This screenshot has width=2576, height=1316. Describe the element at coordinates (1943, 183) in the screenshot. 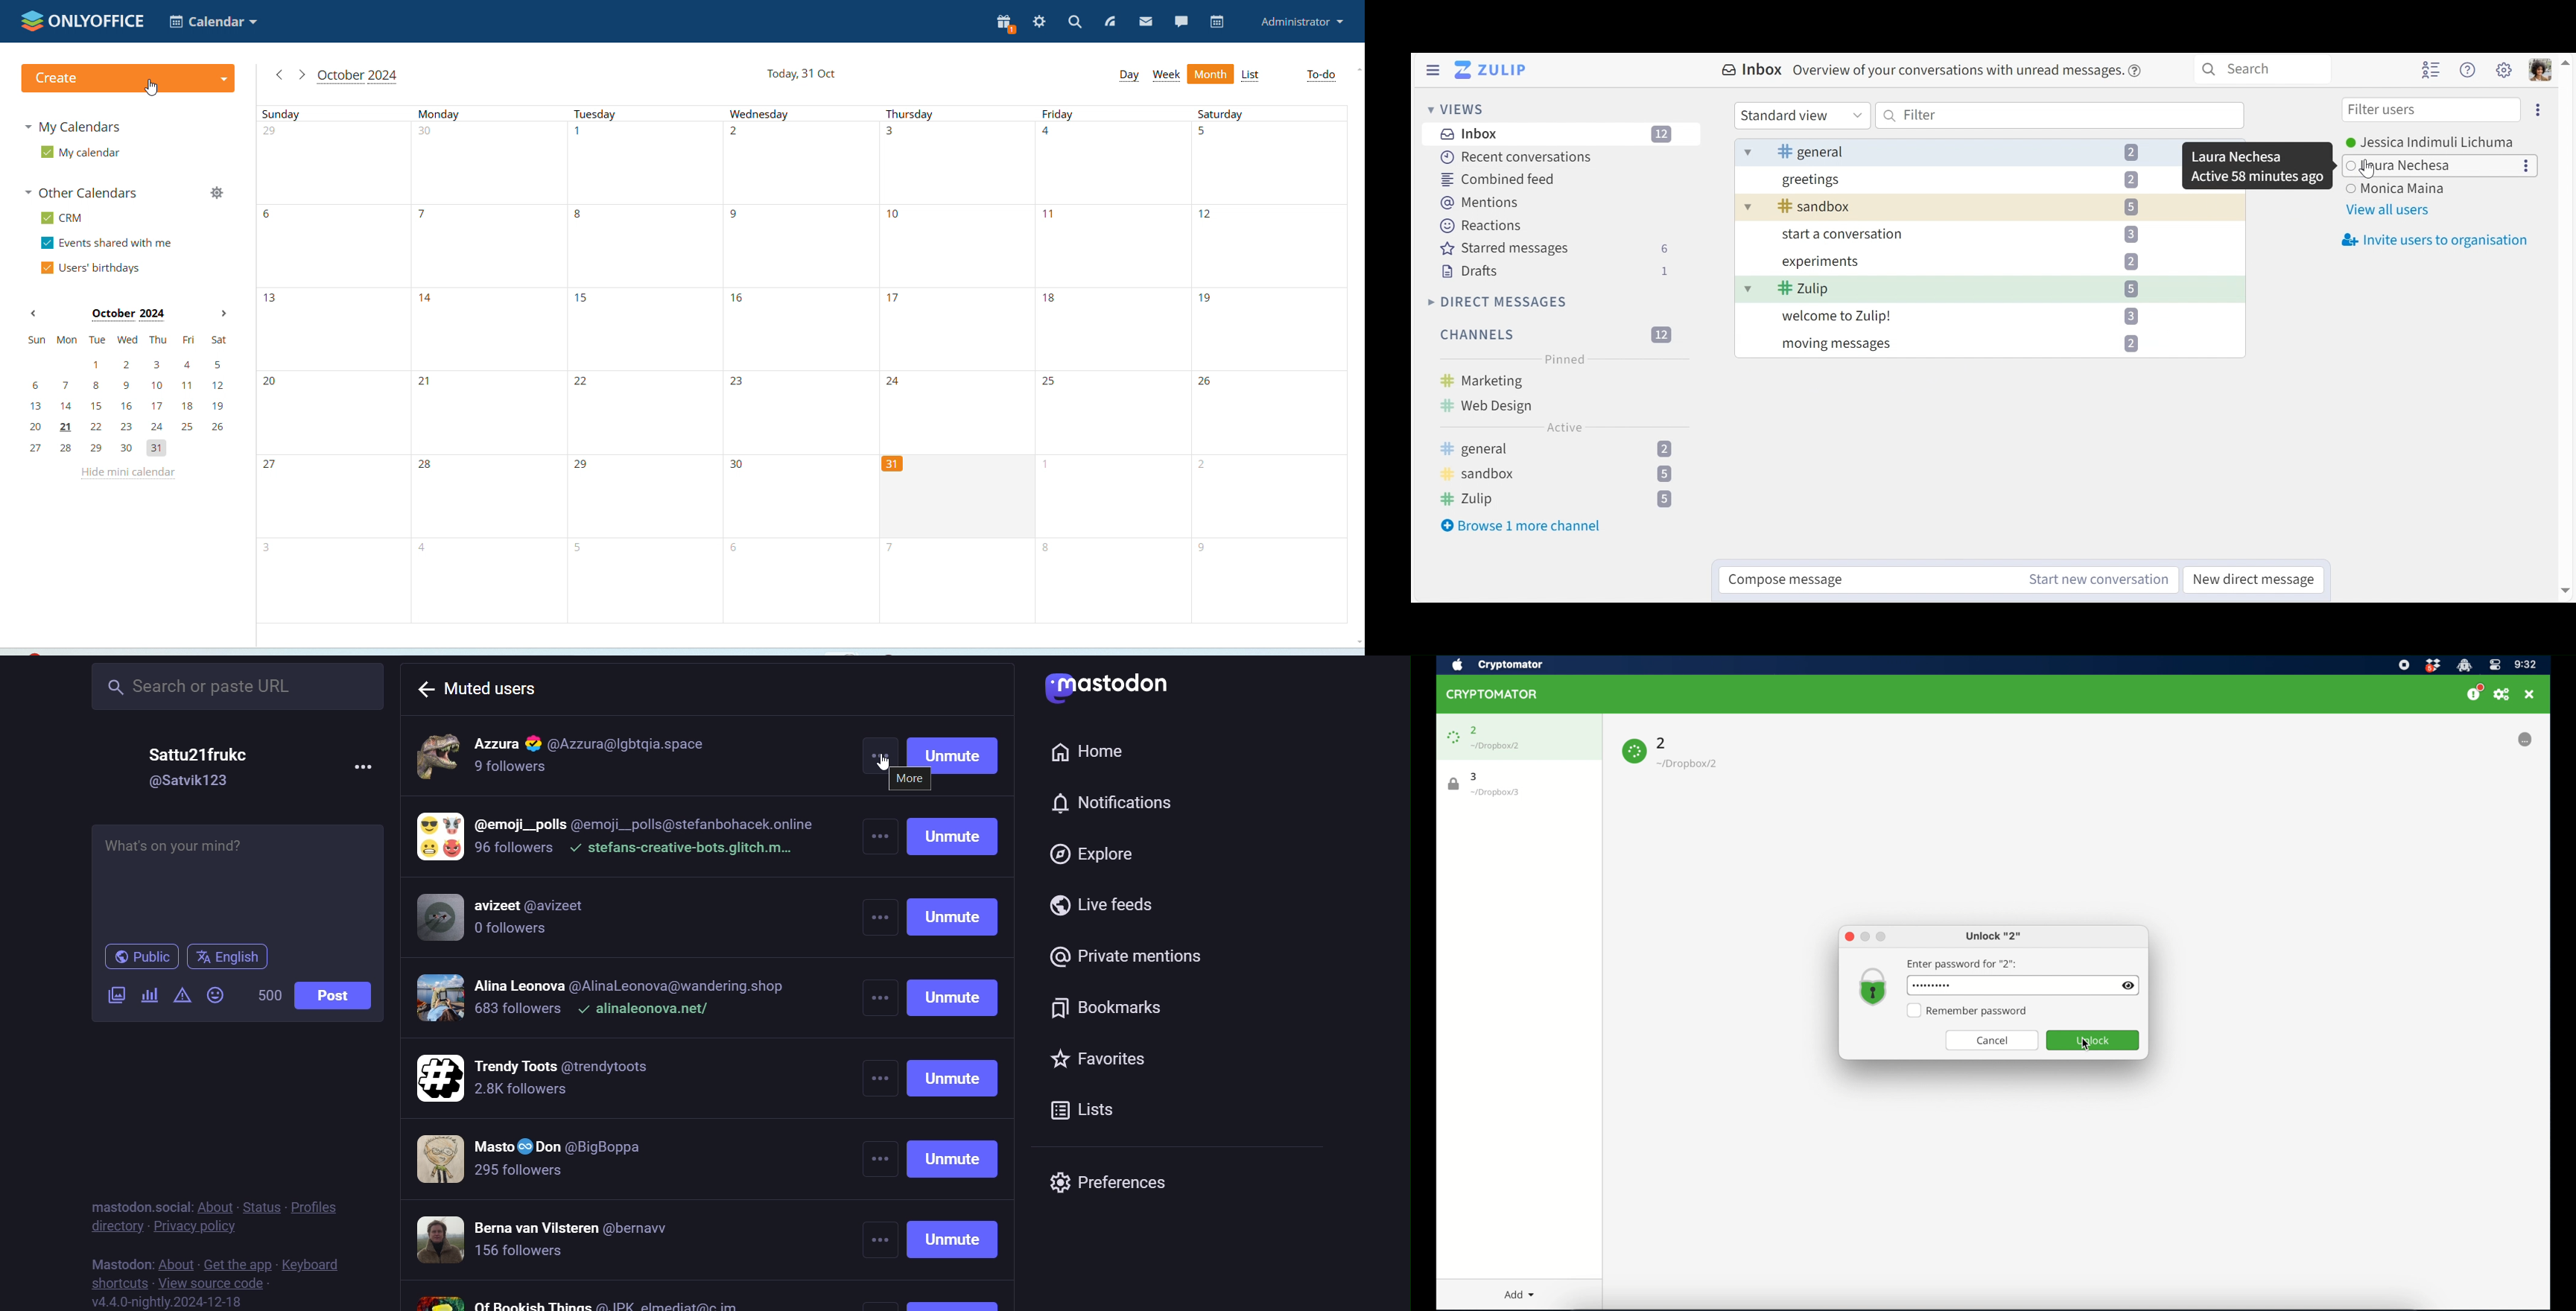

I see `greetings` at that location.